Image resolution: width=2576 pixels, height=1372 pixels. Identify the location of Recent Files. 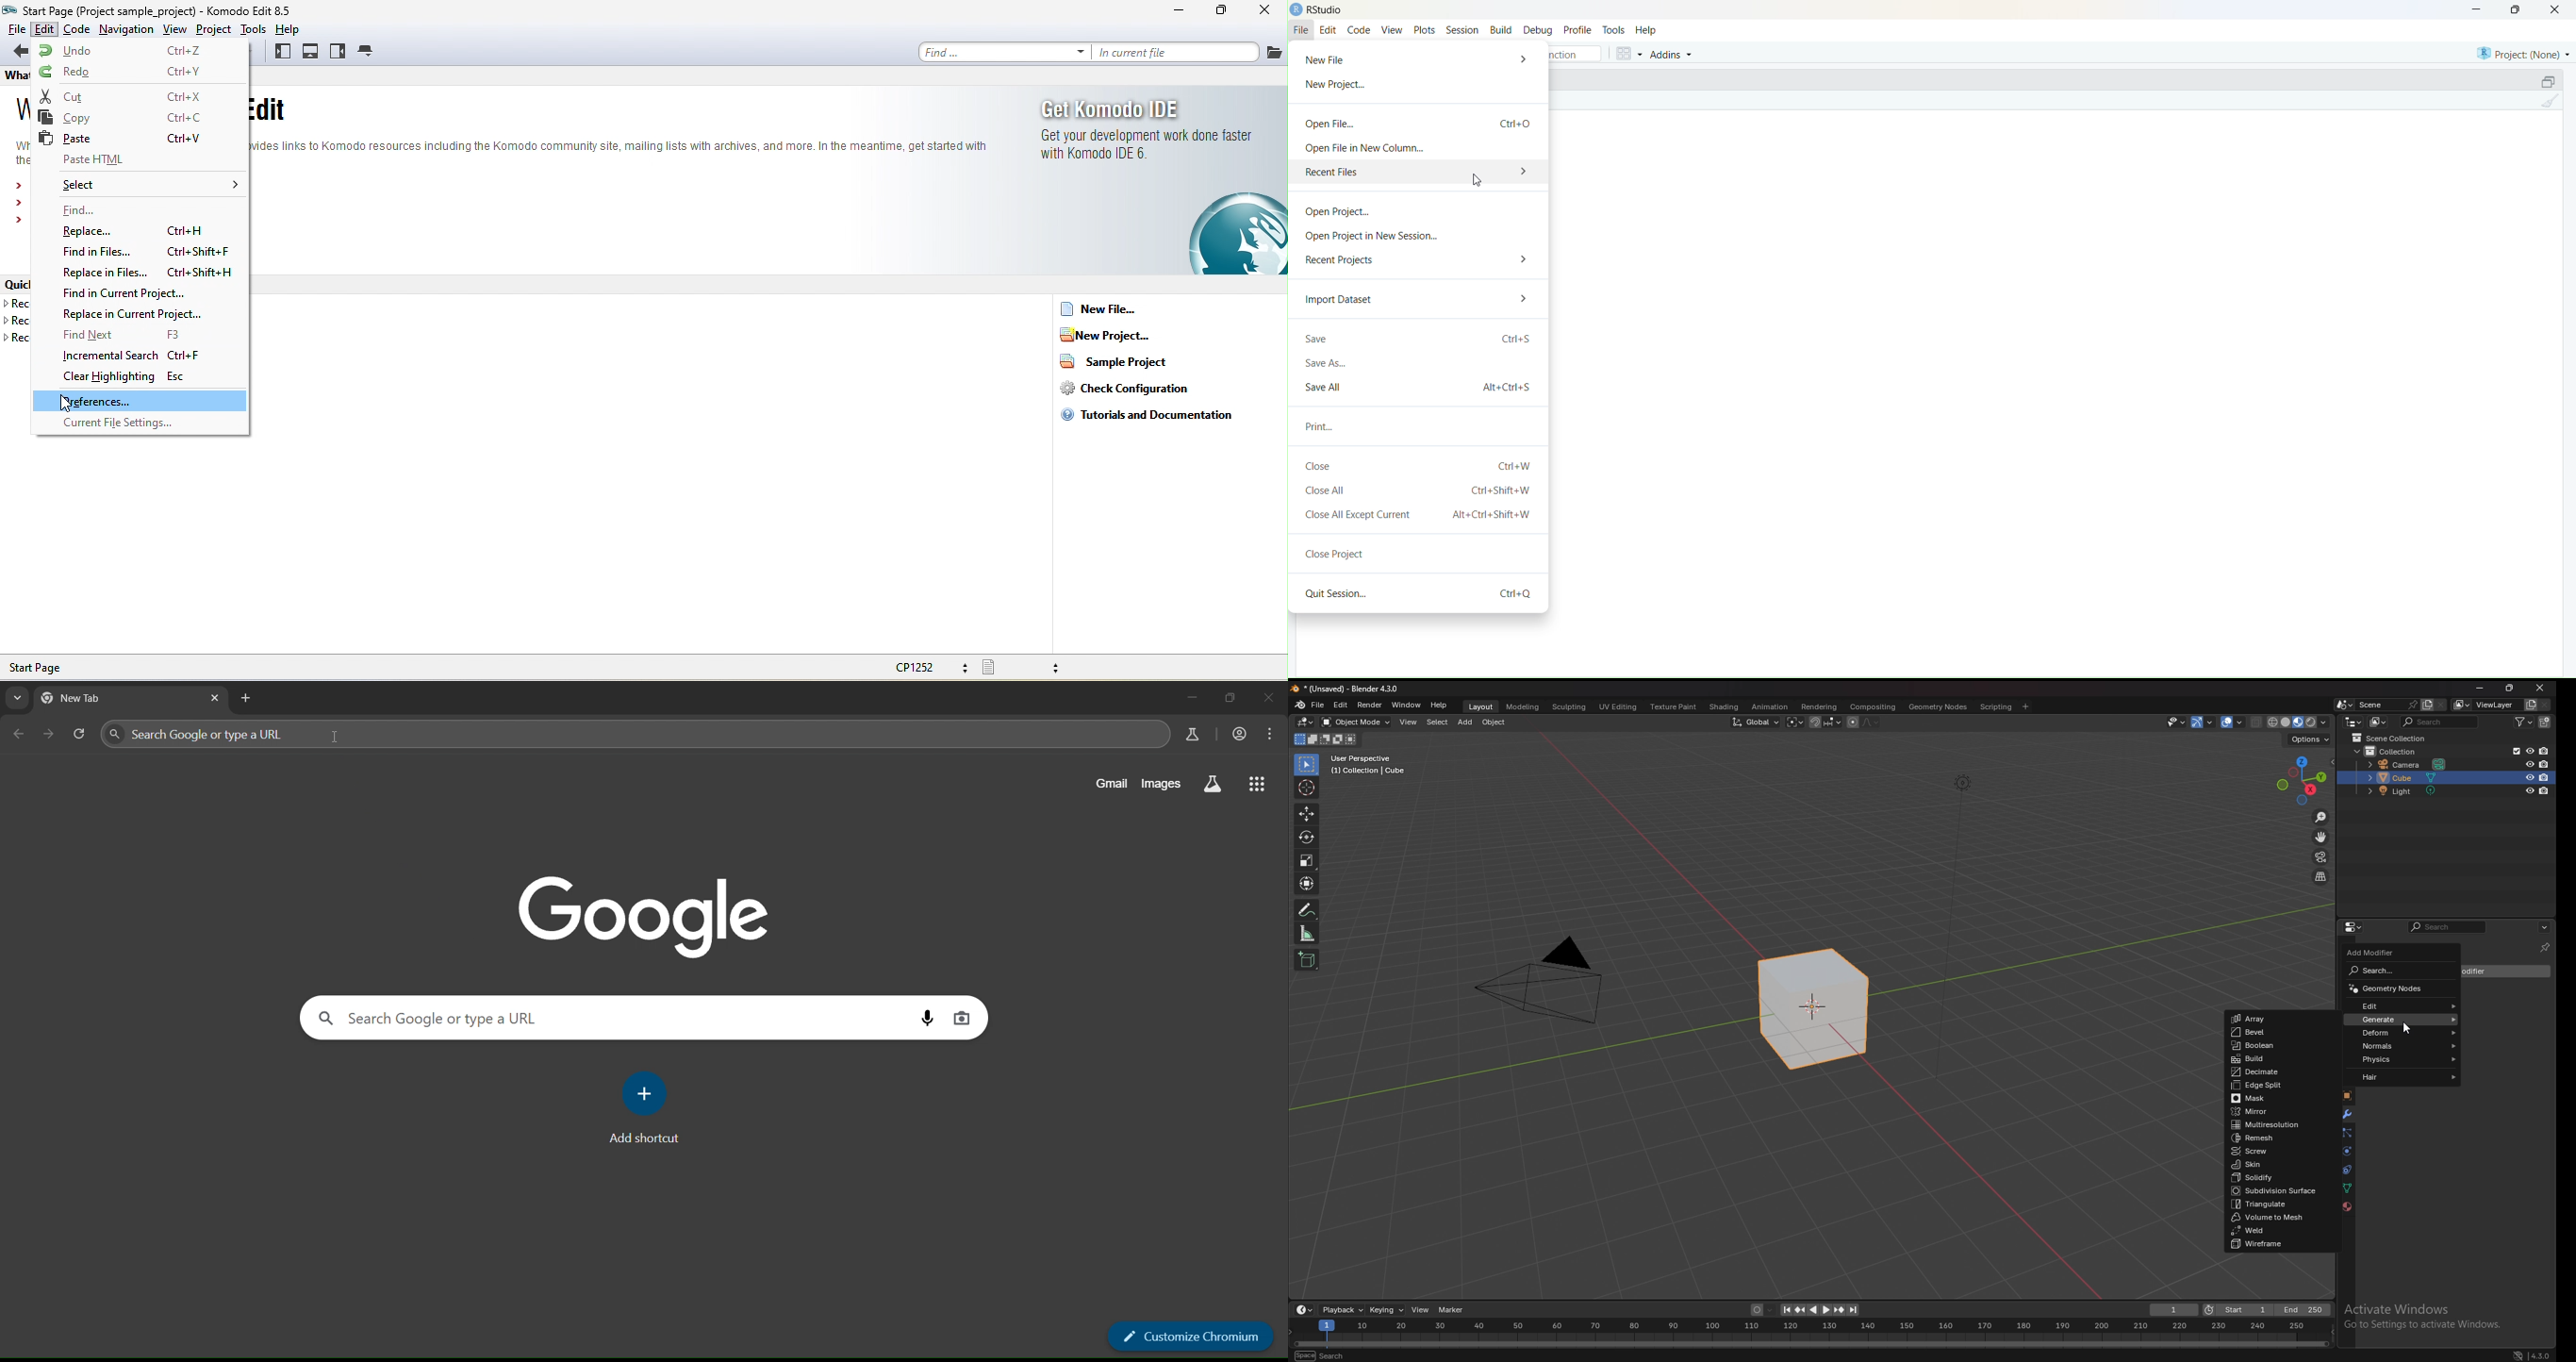
(1399, 171).